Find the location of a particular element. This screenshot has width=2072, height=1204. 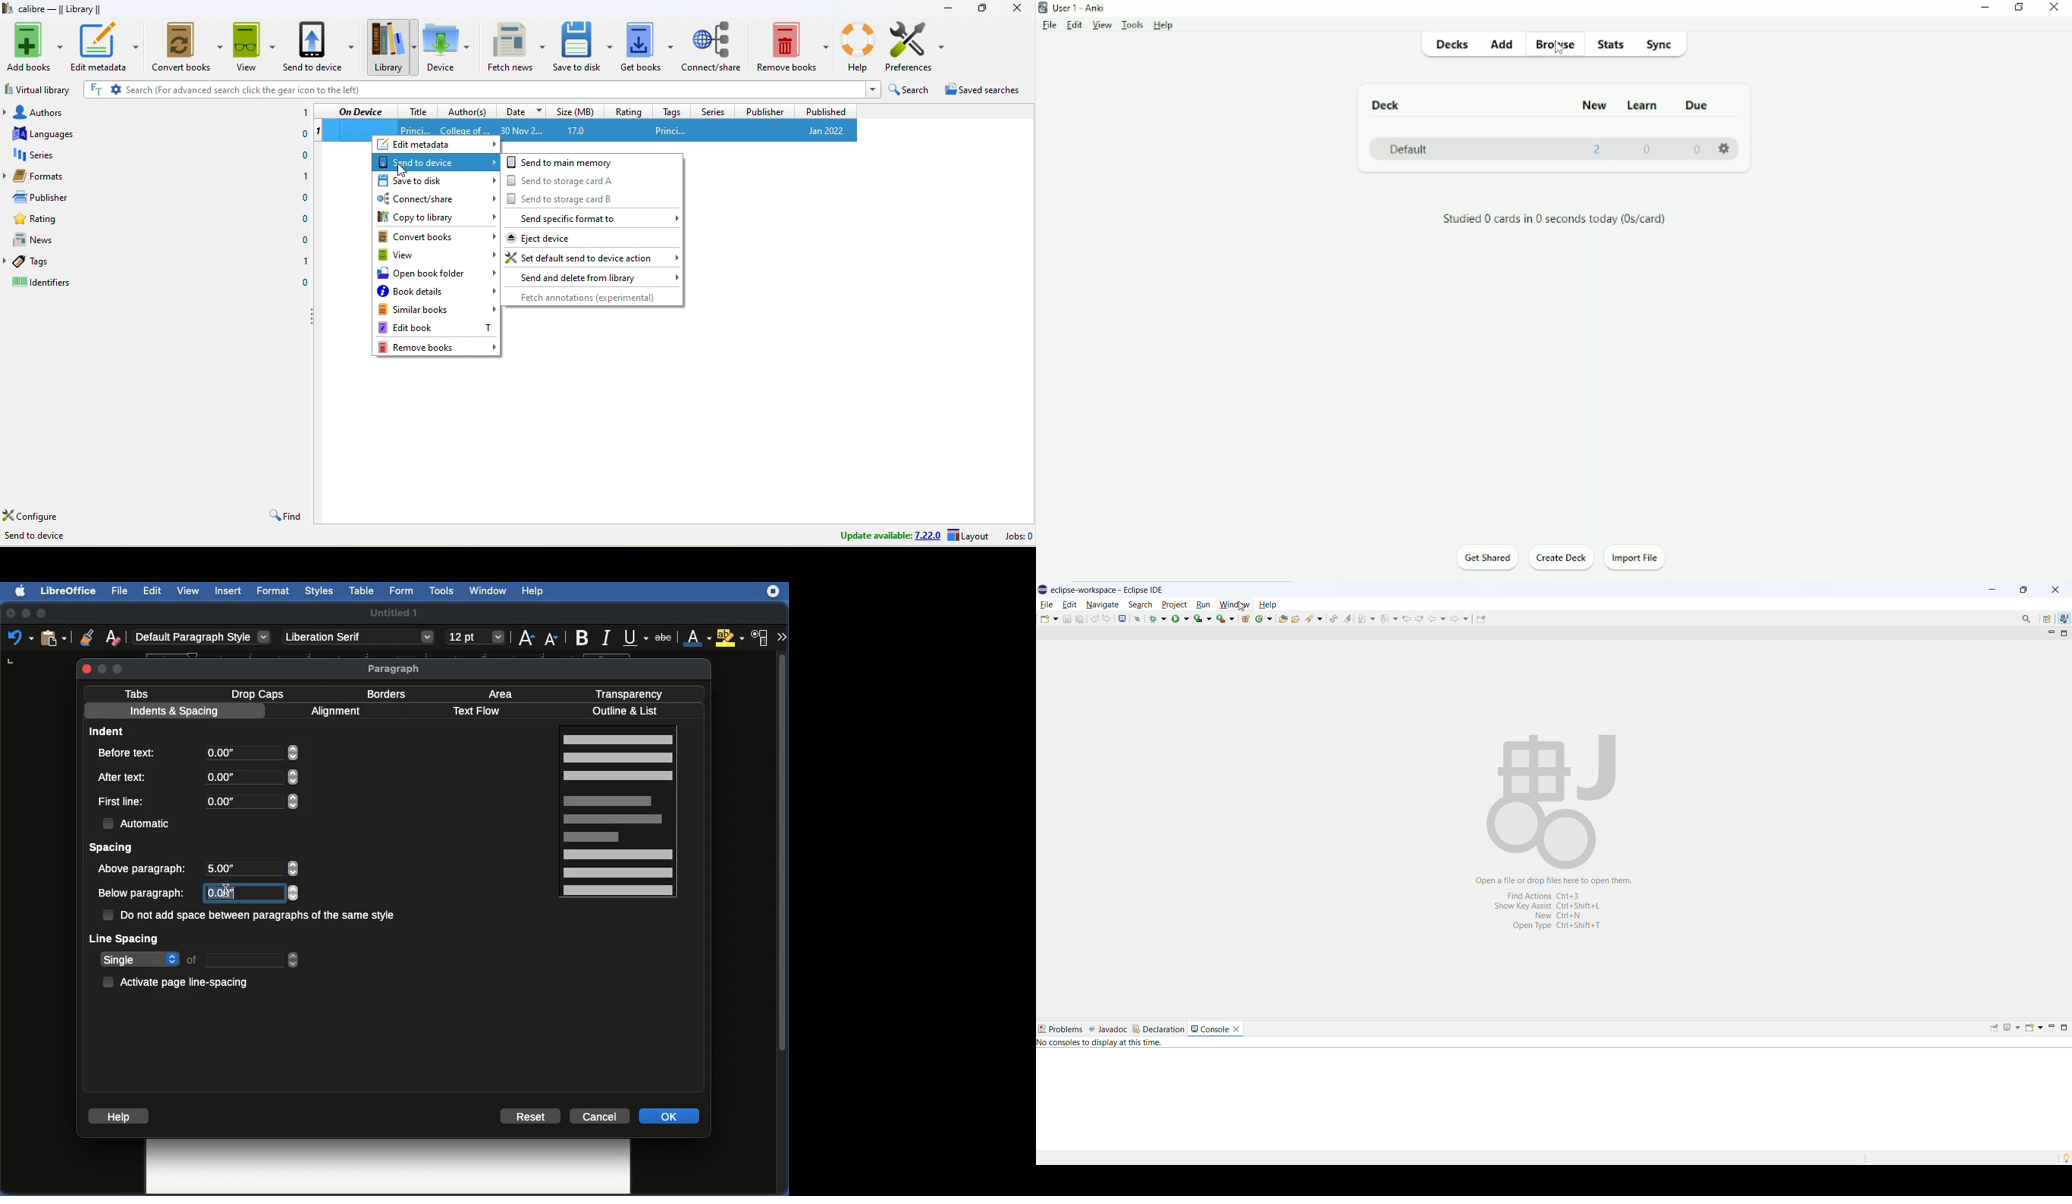

resize is located at coordinates (982, 7).